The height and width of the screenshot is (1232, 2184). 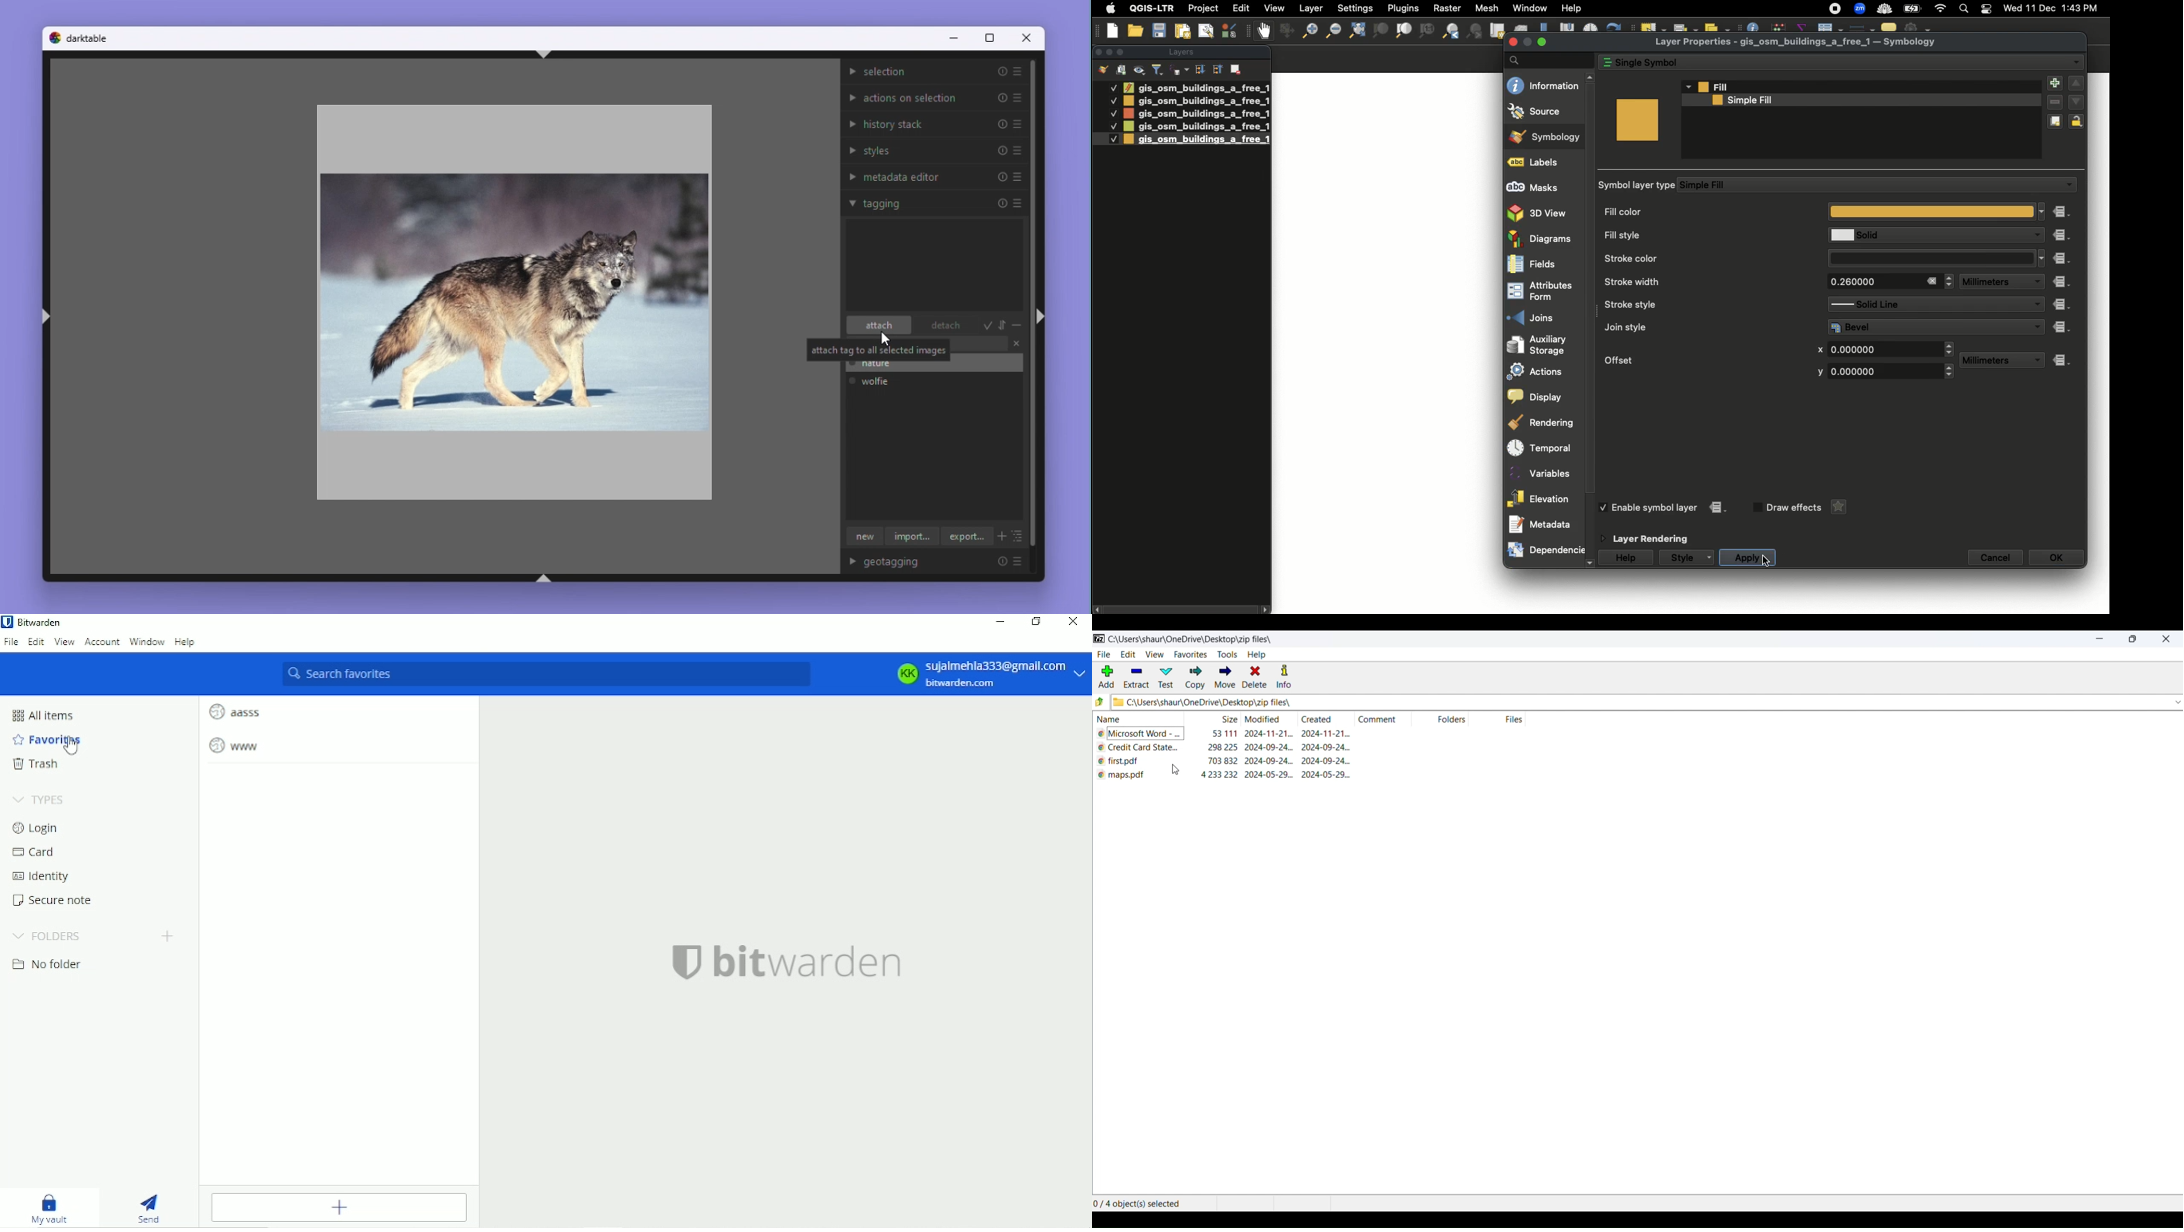 I want to click on created, so click(x=1317, y=719).